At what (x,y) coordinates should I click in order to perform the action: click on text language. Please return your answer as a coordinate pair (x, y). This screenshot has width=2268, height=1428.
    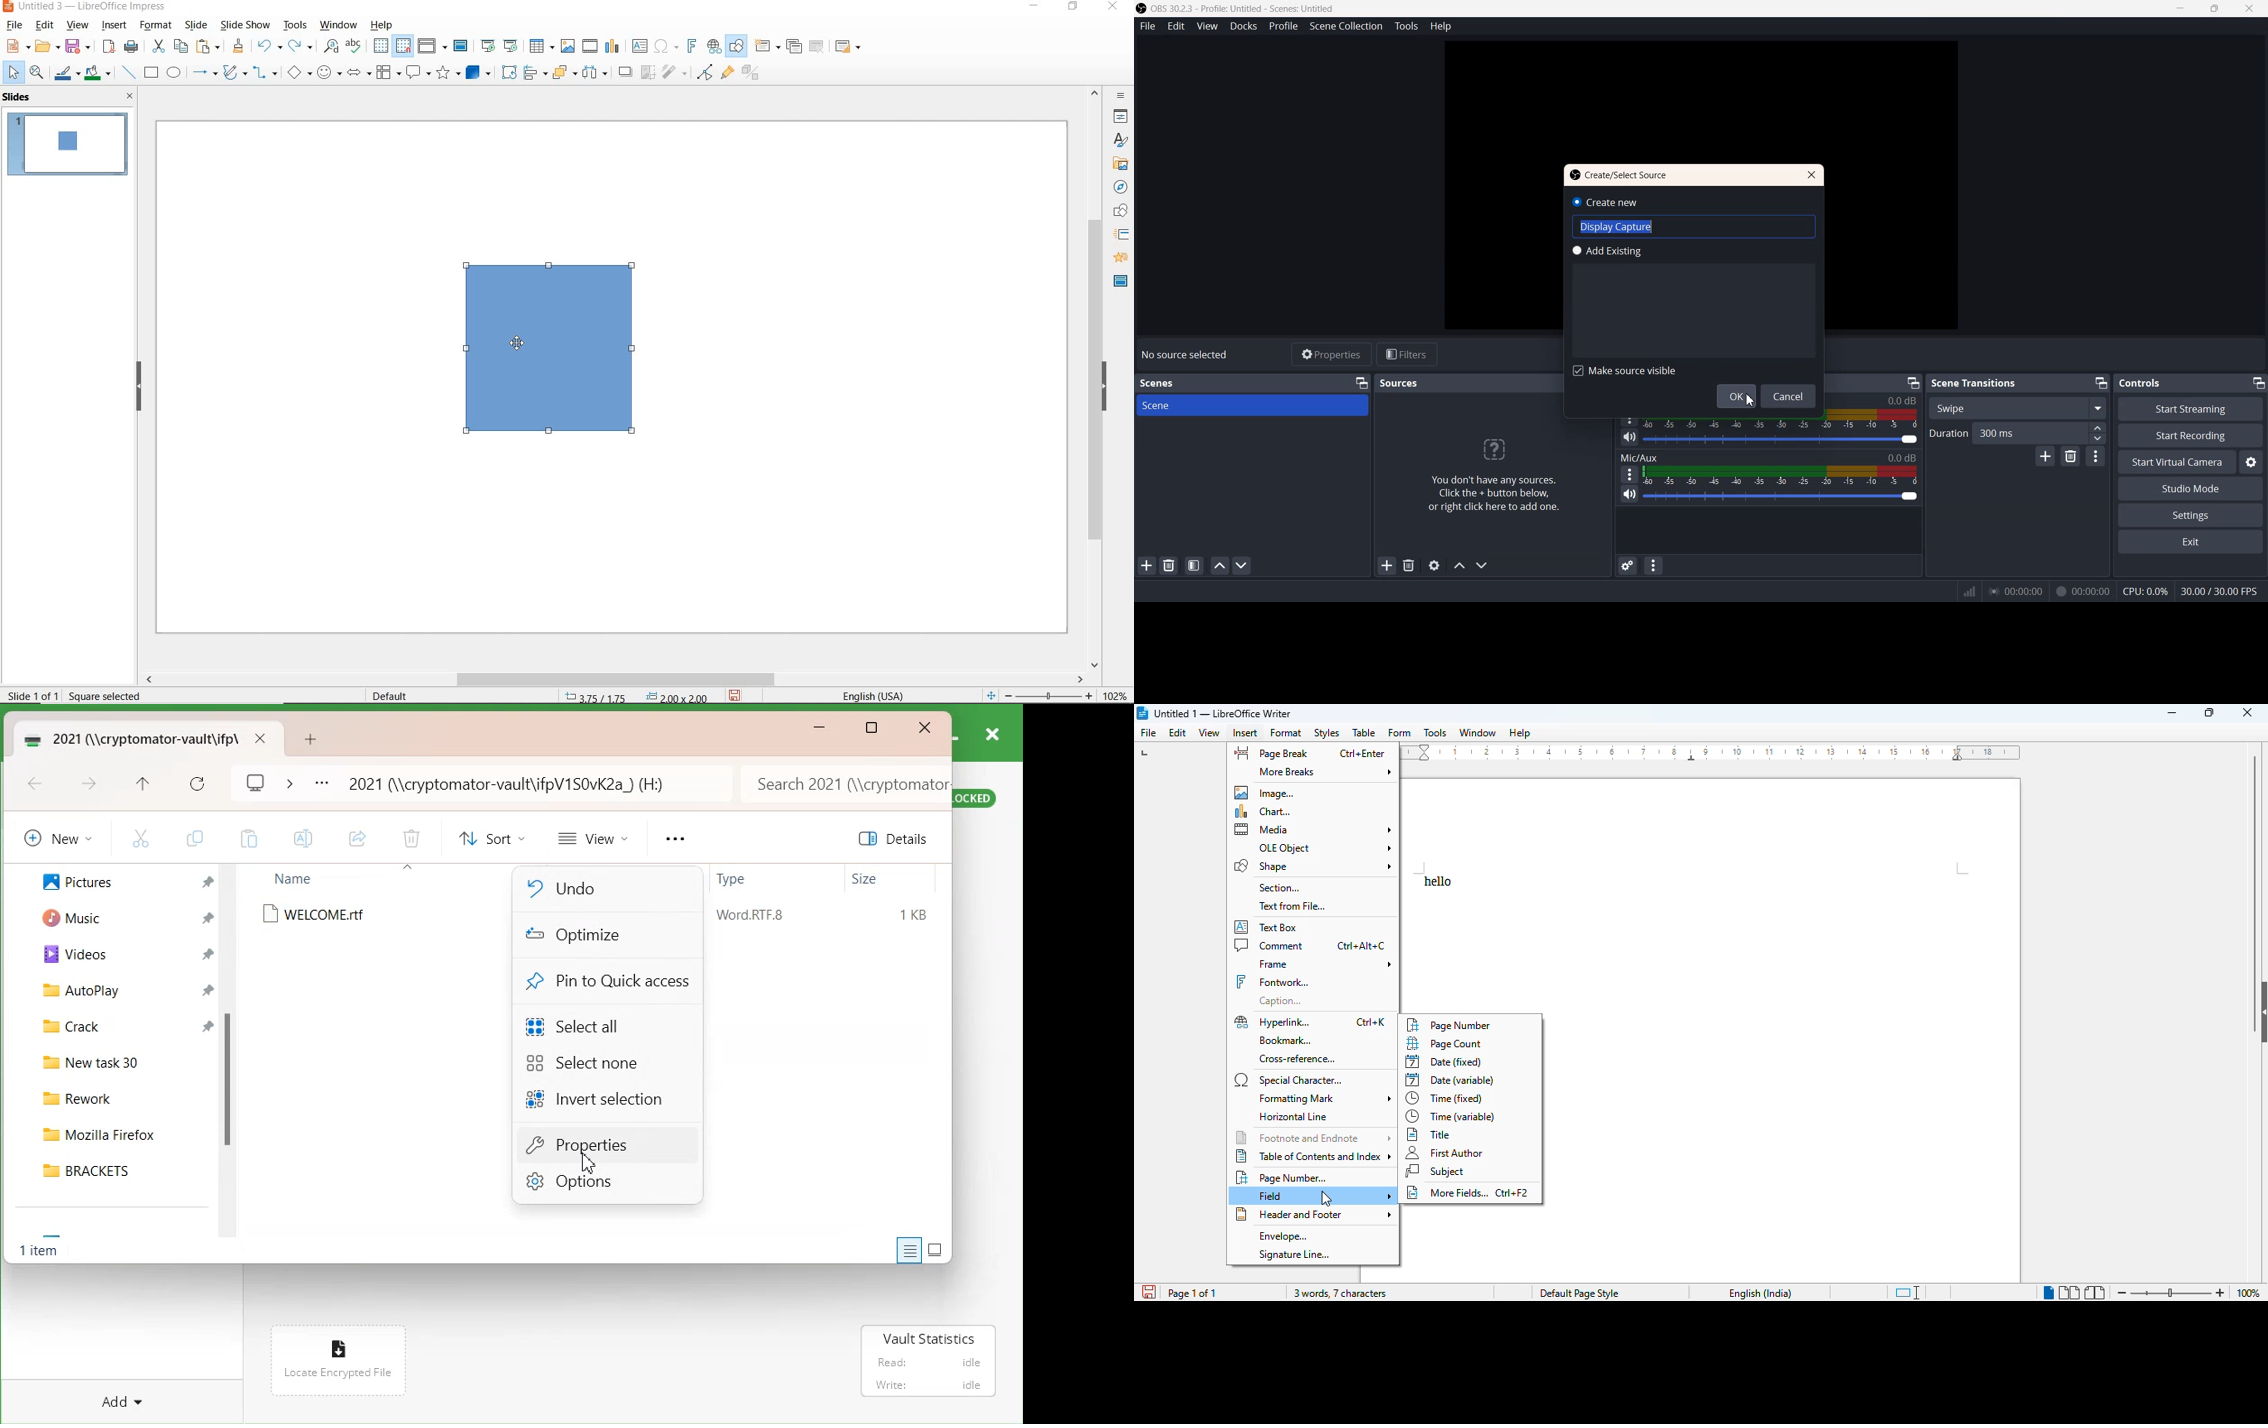
    Looking at the image, I should click on (1761, 1294).